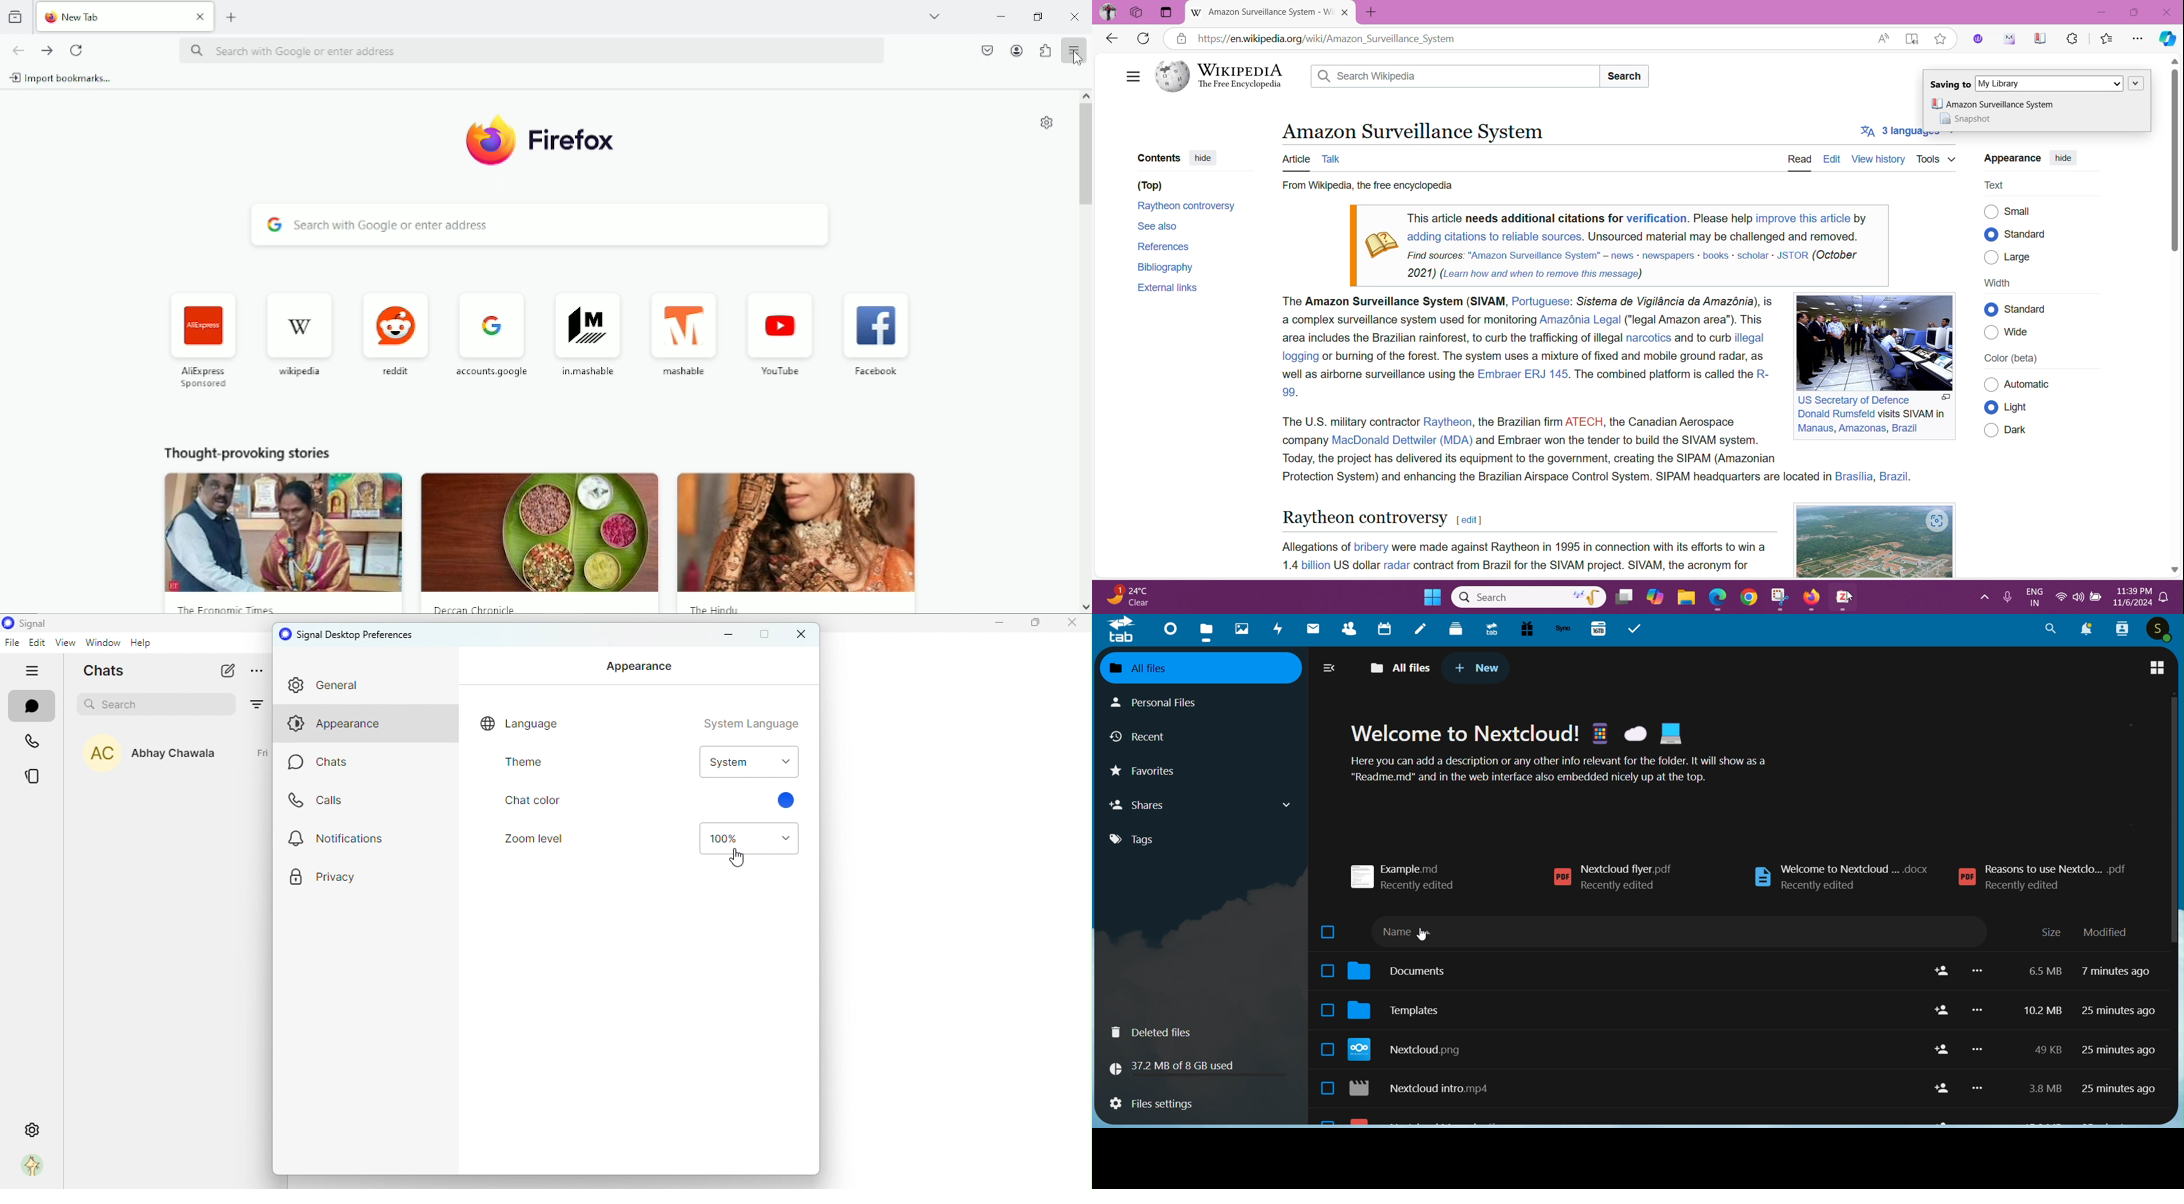 Image resolution: width=2184 pixels, height=1204 pixels. Describe the element at coordinates (202, 336) in the screenshot. I see `AliExpress` at that location.